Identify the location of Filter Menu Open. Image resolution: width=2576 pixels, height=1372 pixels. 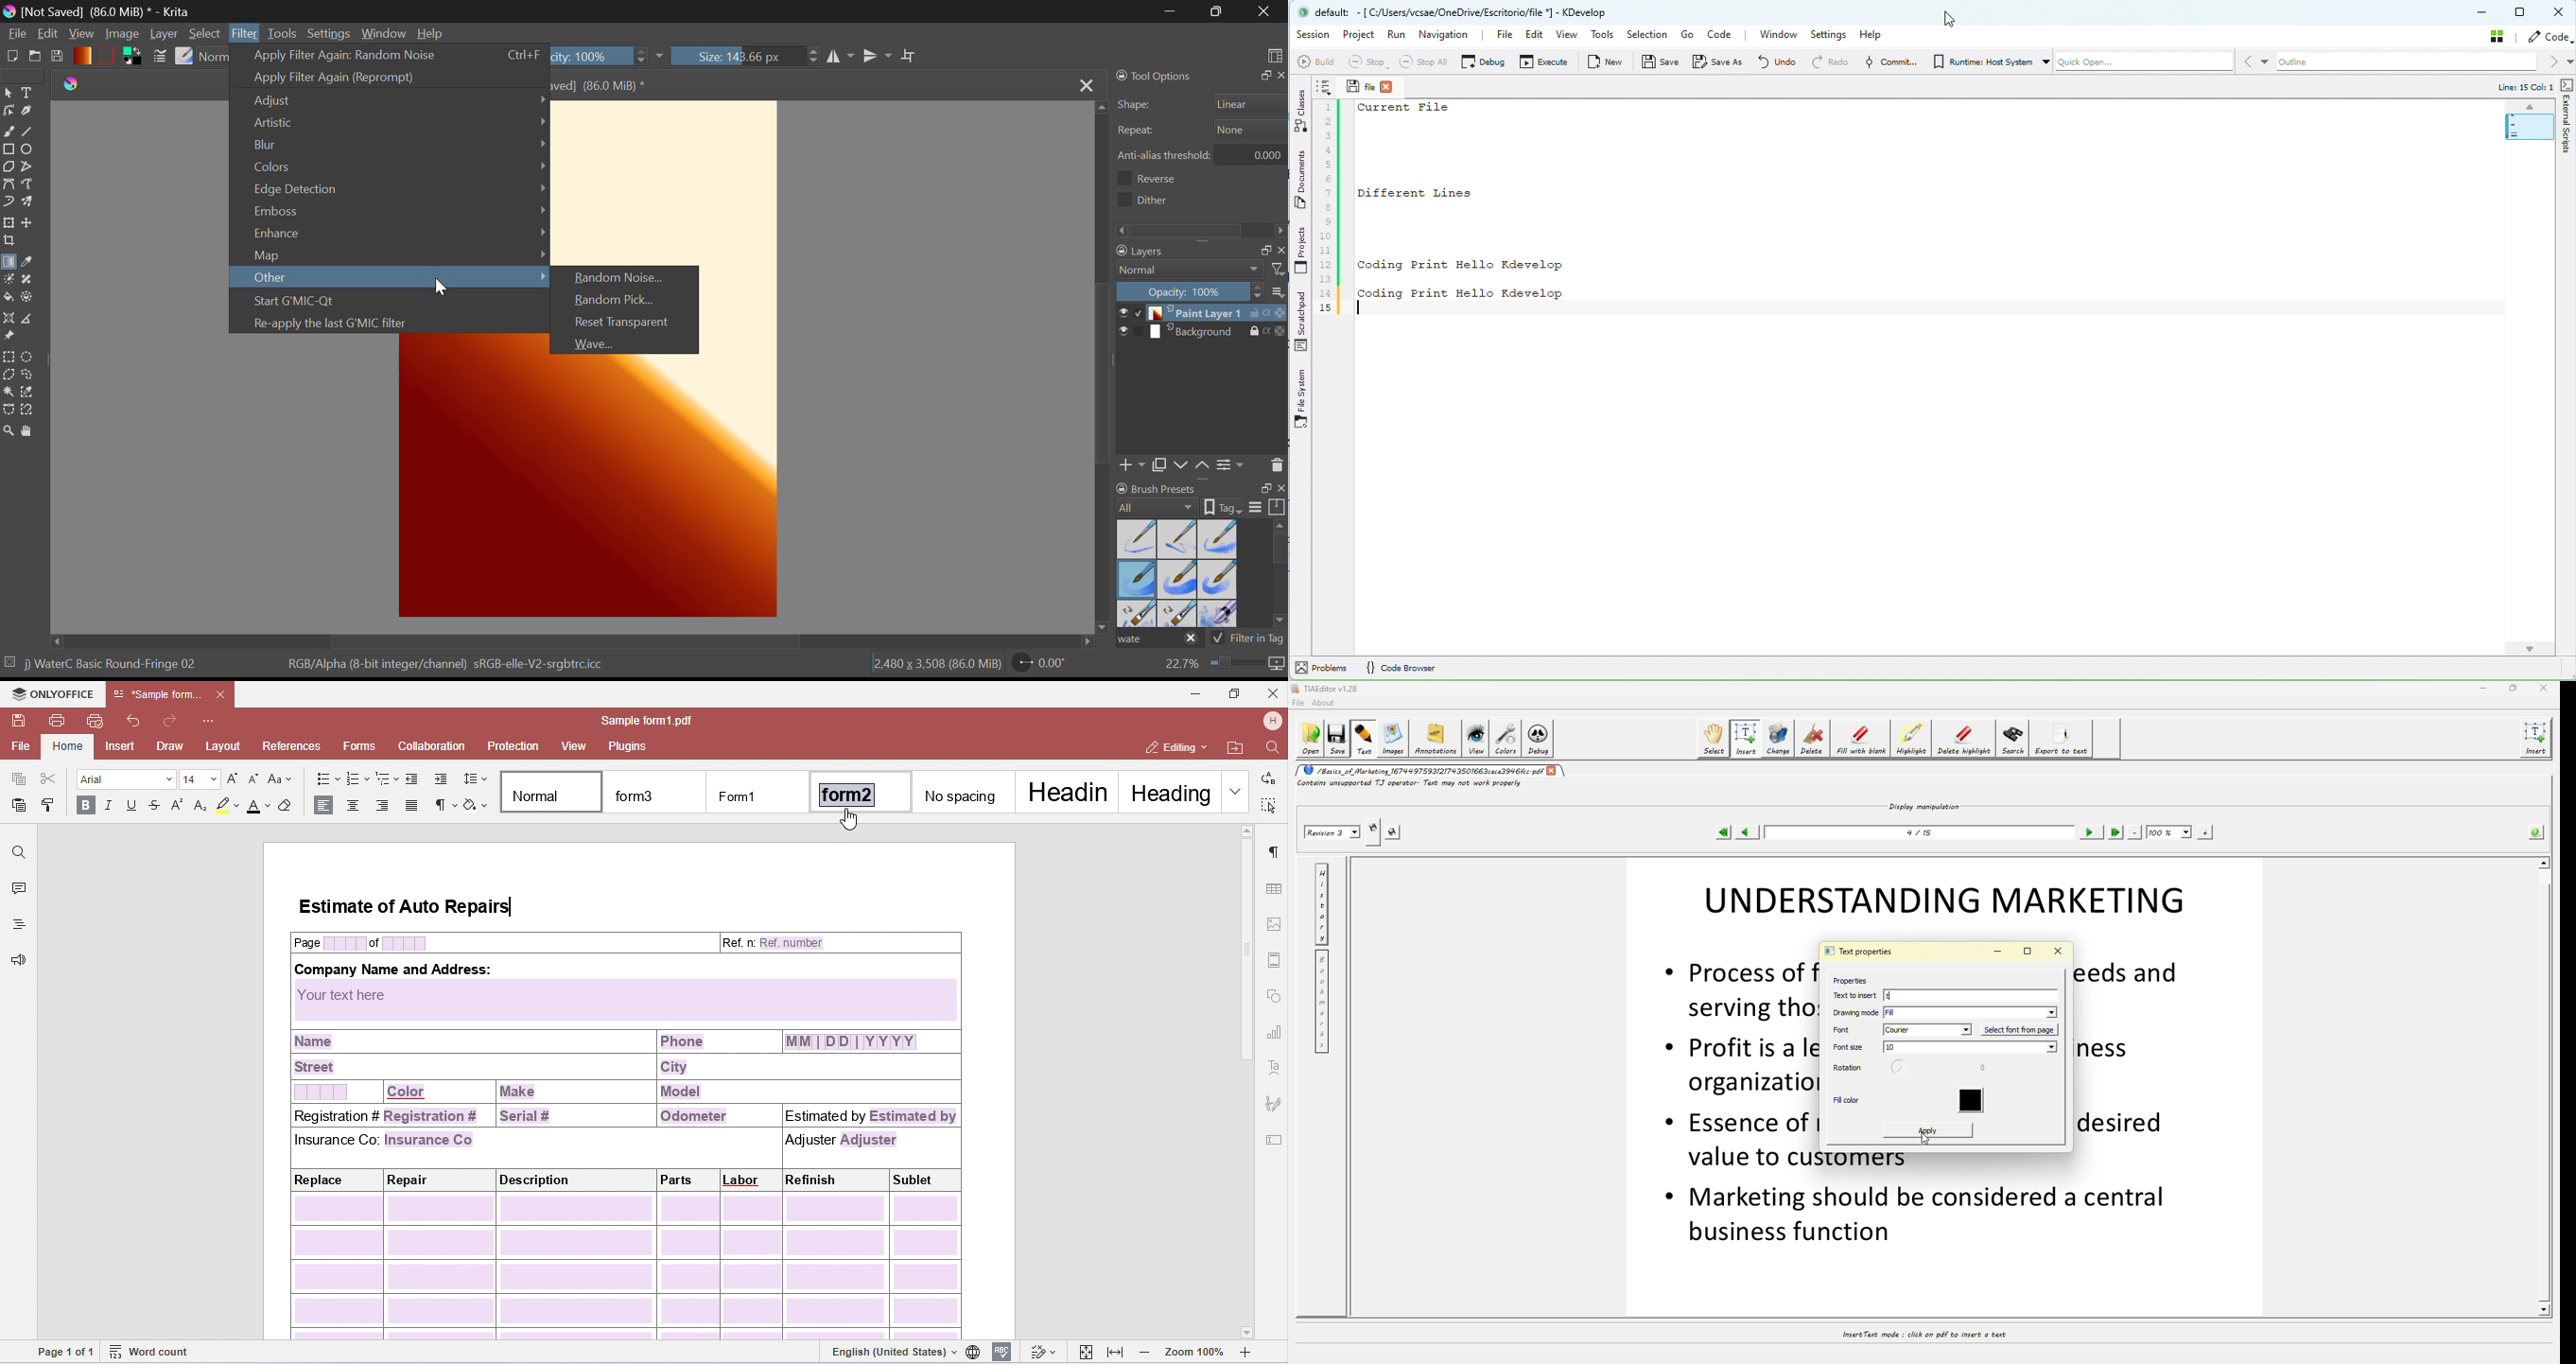
(242, 32).